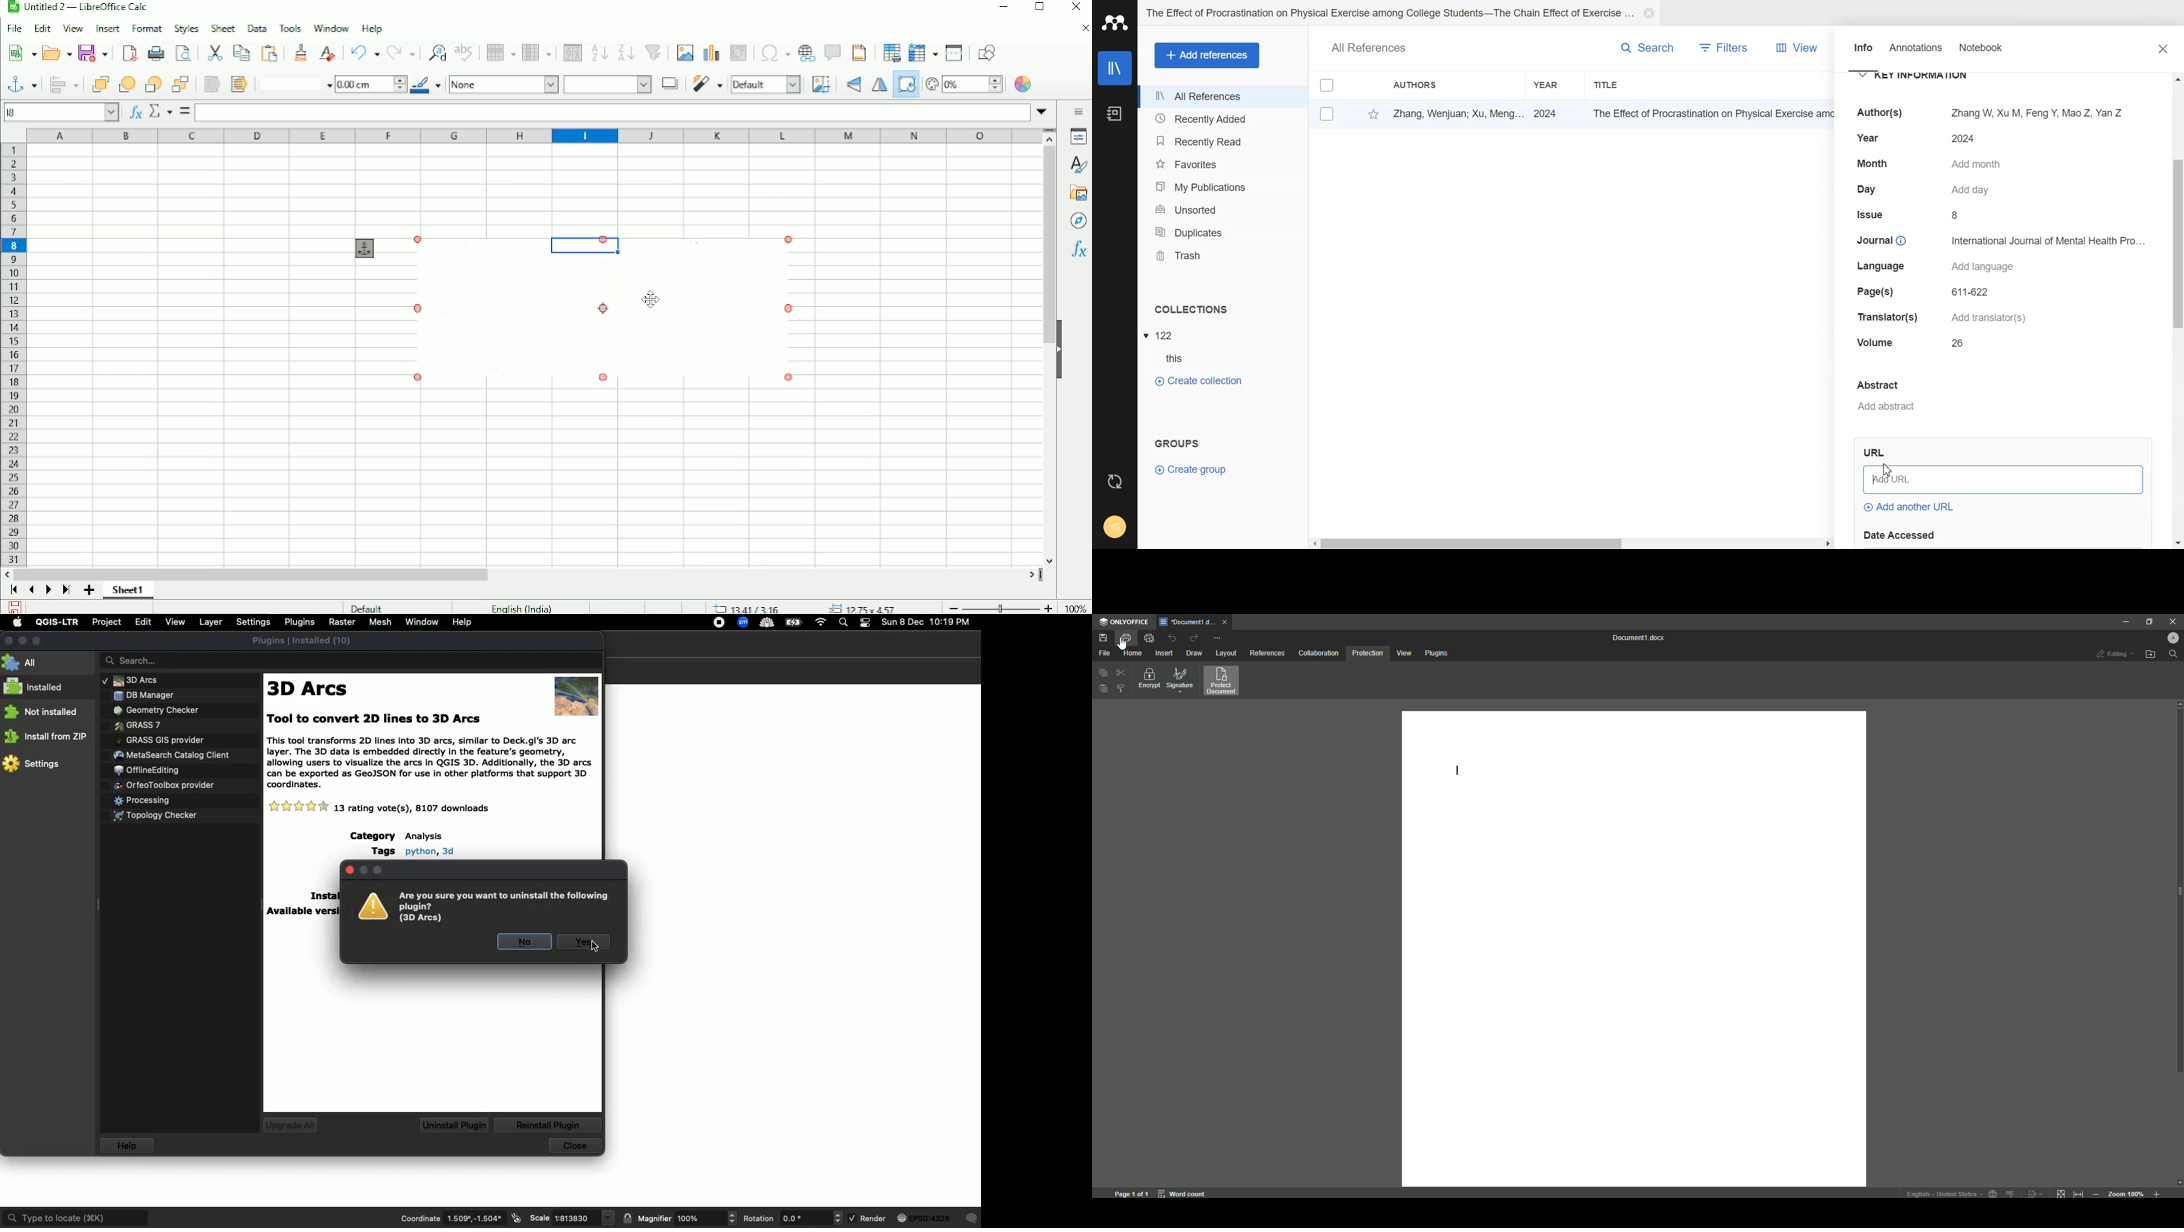 The height and width of the screenshot is (1232, 2184). I want to click on Plugins, so click(160, 739).